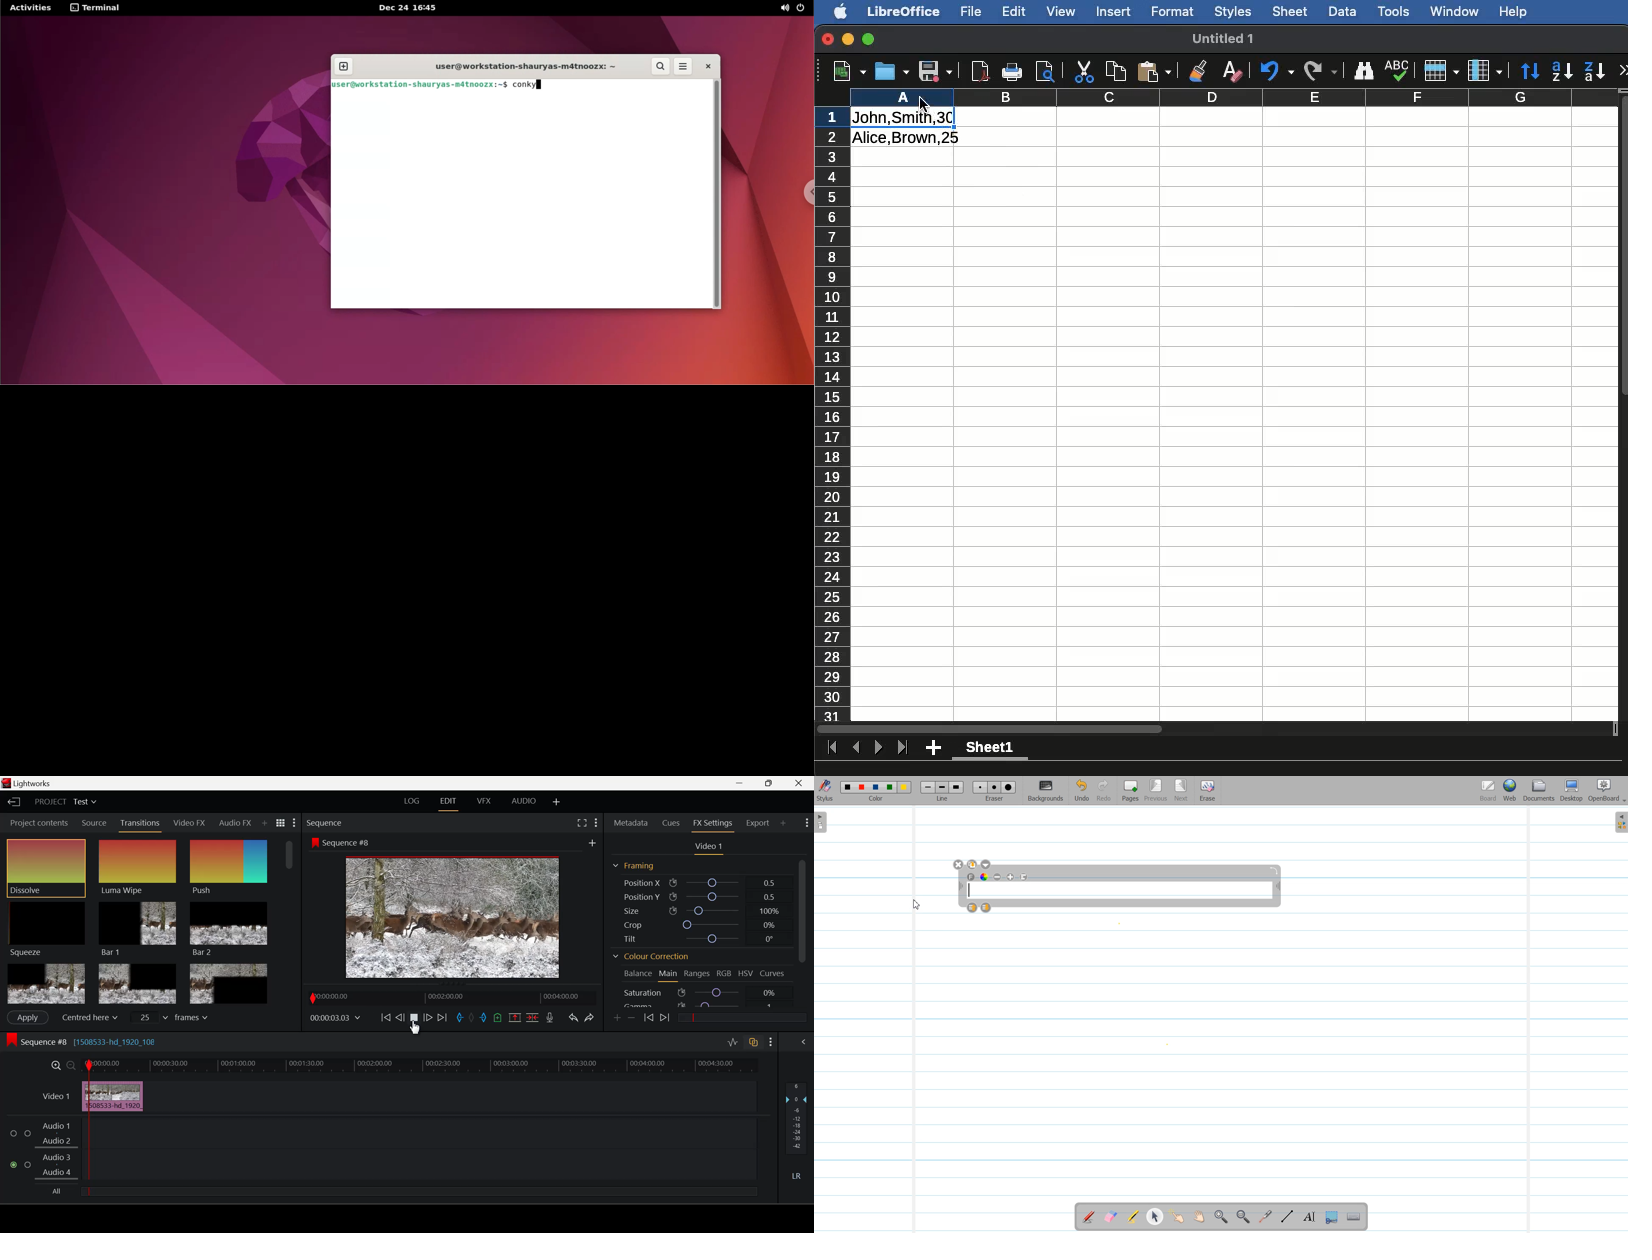 Image resolution: width=1652 pixels, height=1260 pixels. I want to click on Project contents, so click(38, 822).